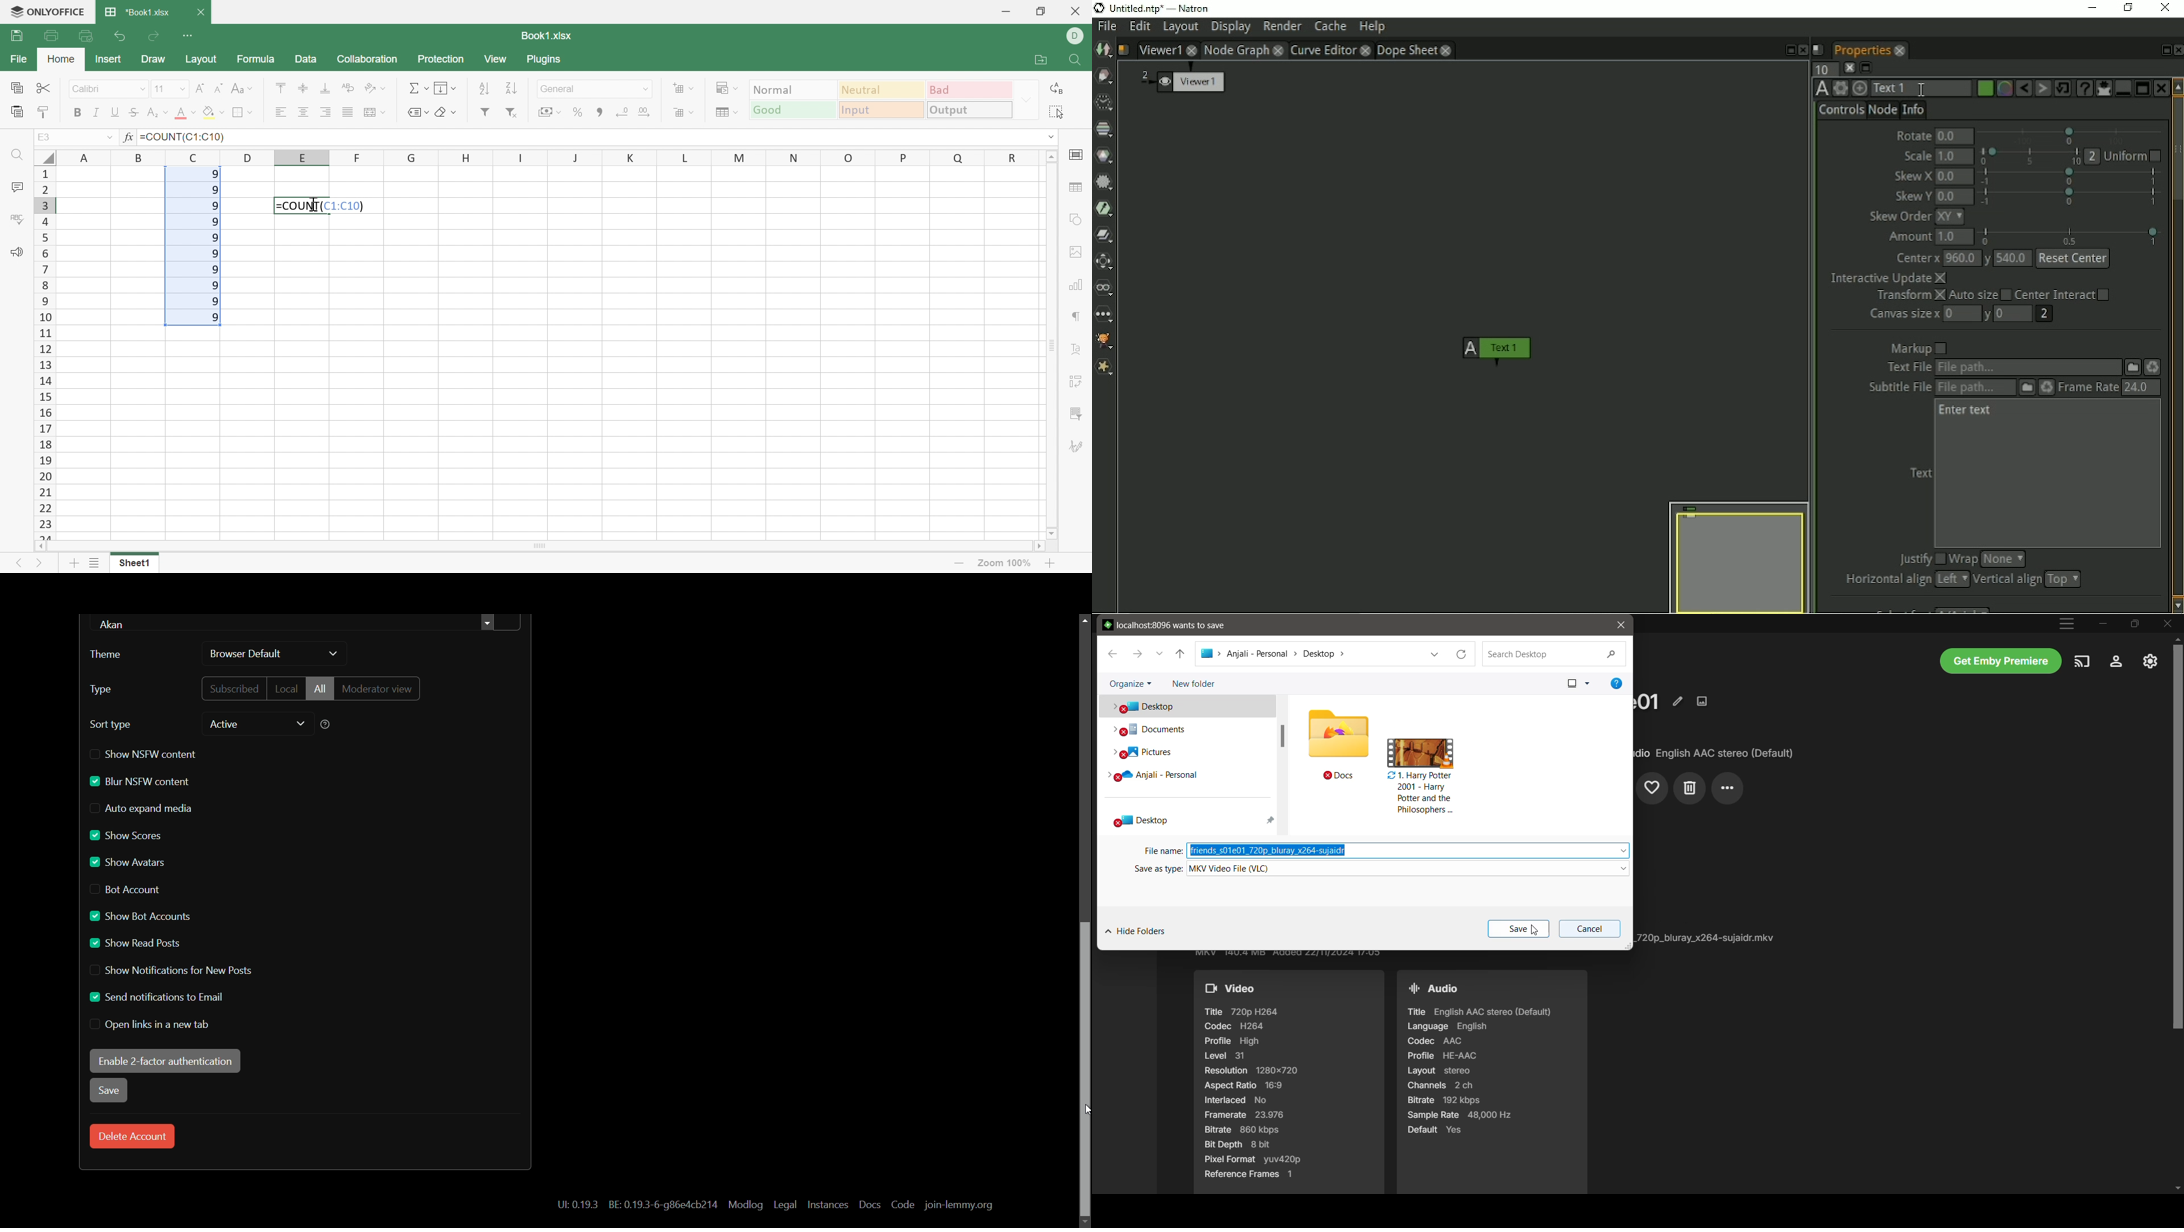  What do you see at coordinates (348, 111) in the screenshot?
I see `Justified` at bounding box center [348, 111].